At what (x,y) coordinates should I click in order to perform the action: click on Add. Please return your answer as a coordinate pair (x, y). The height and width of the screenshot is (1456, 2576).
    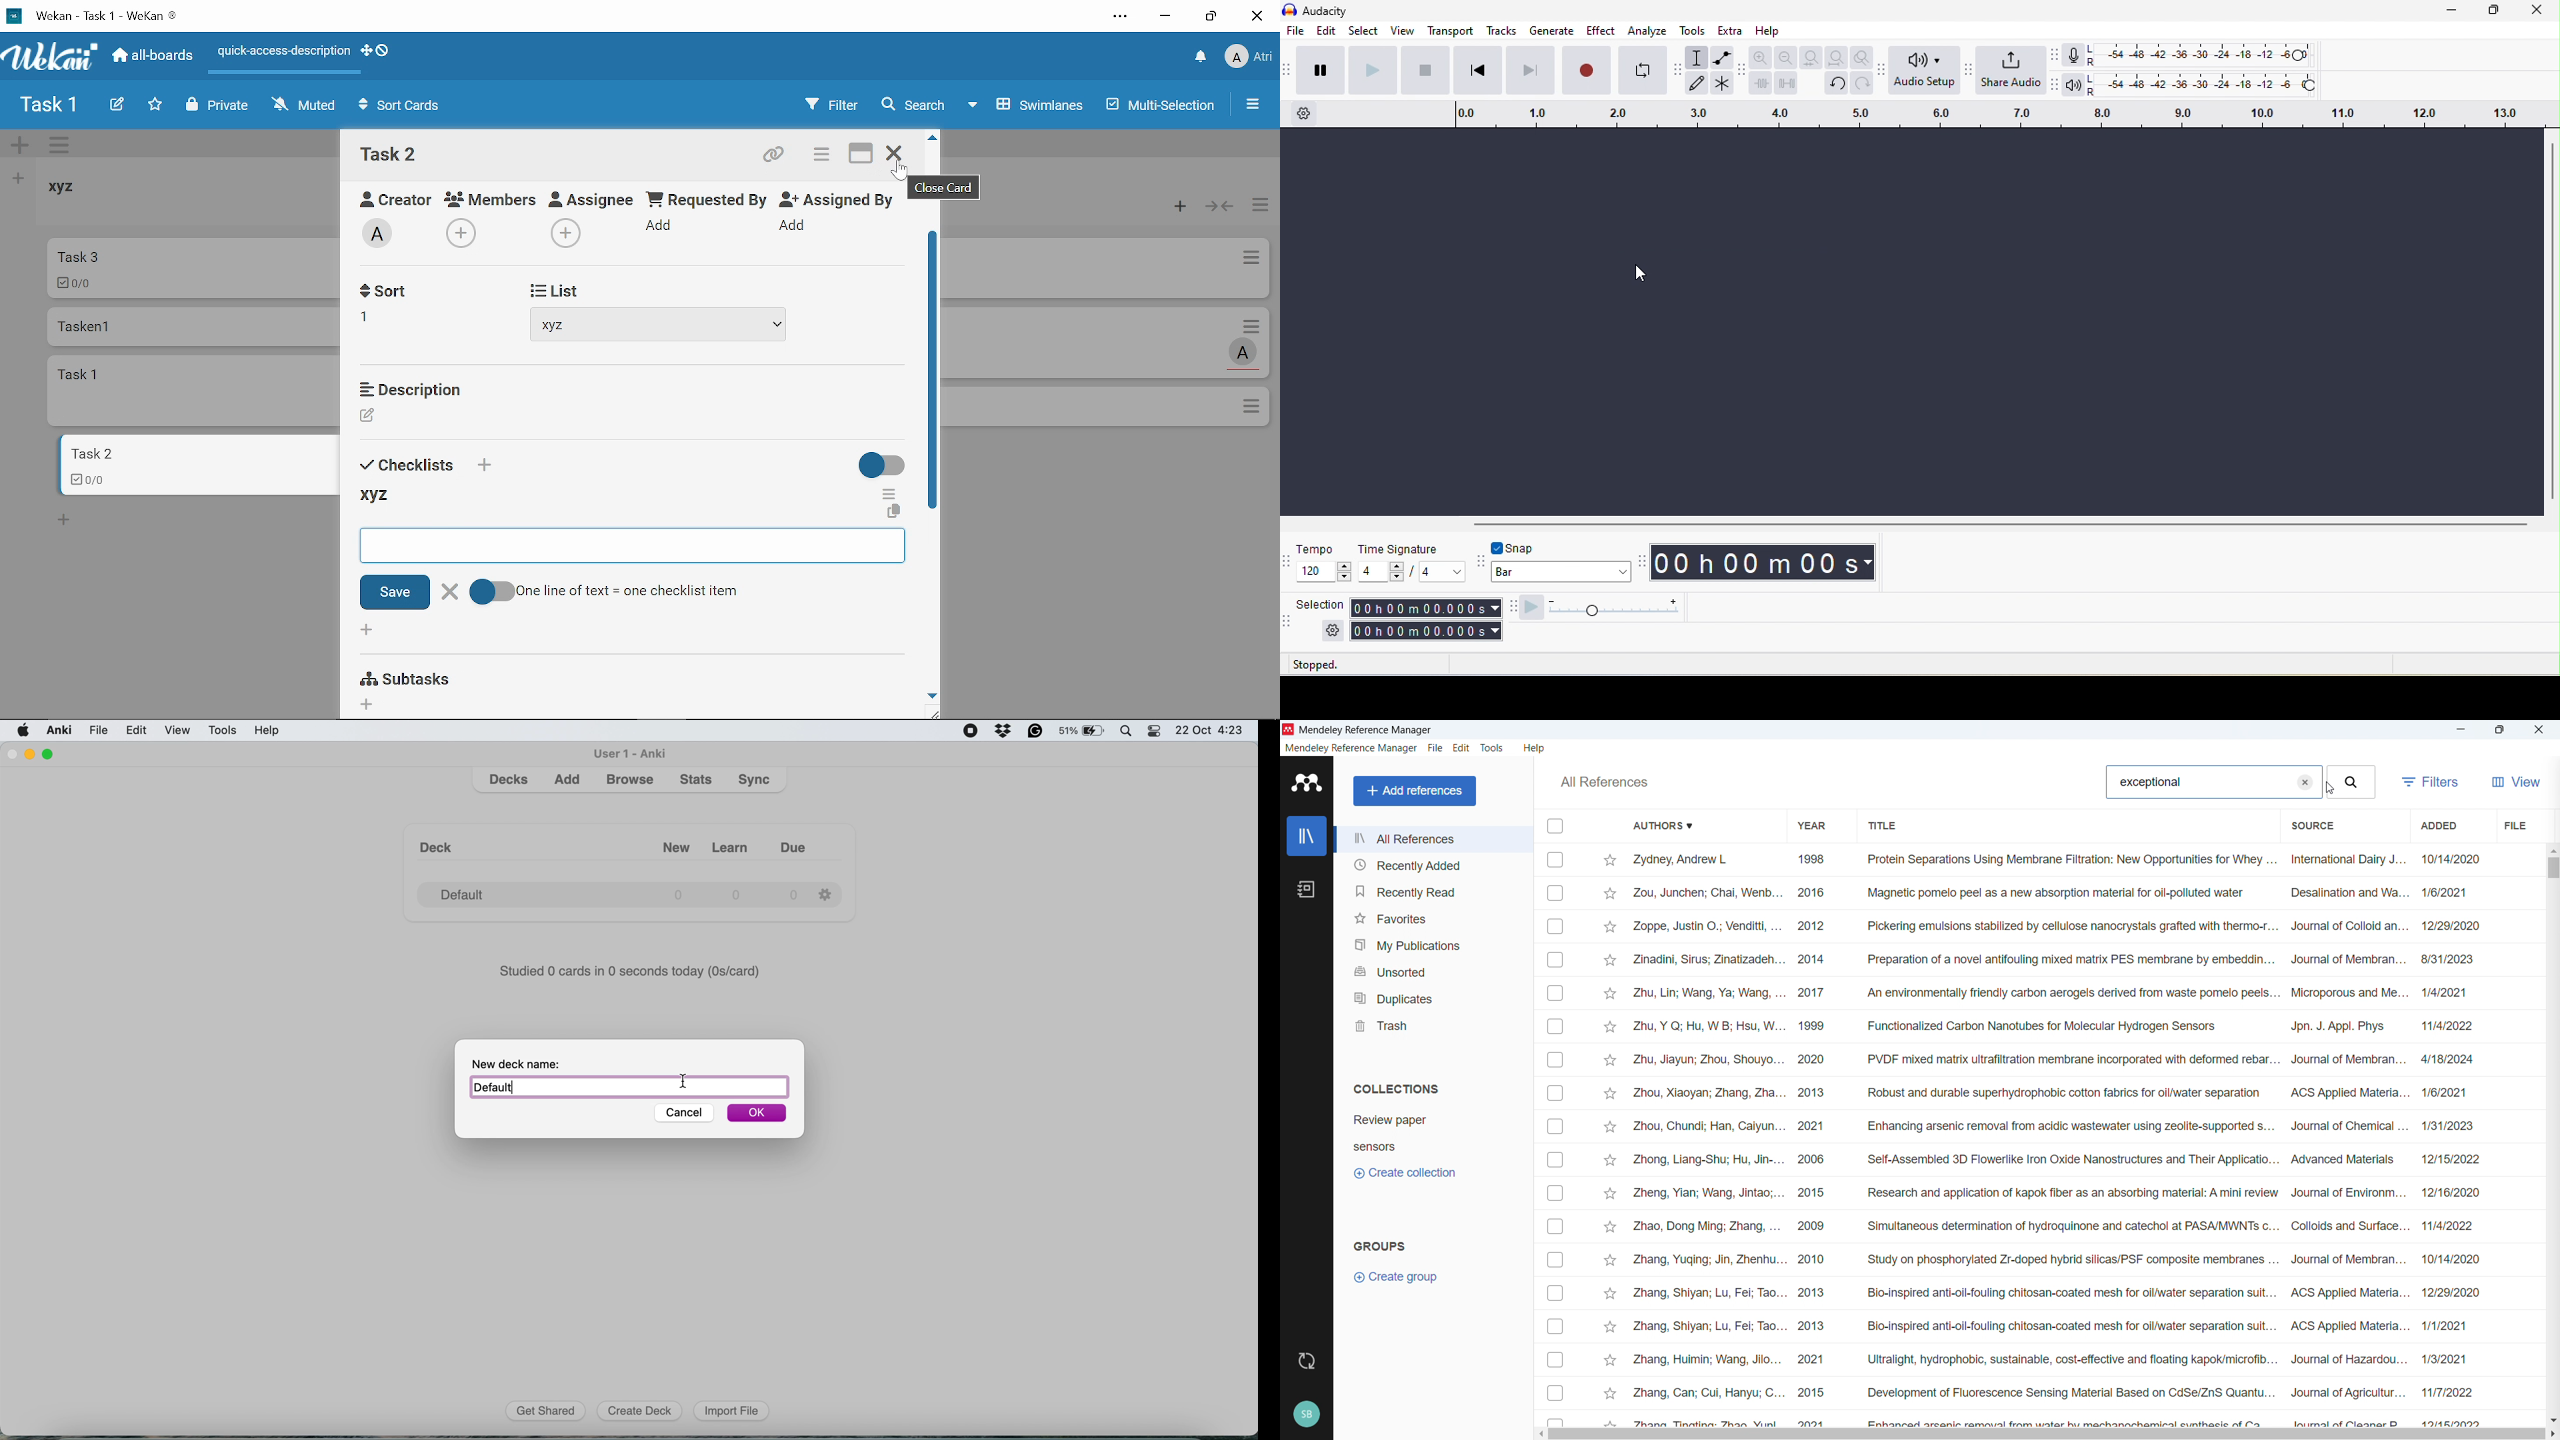
    Looking at the image, I should click on (368, 629).